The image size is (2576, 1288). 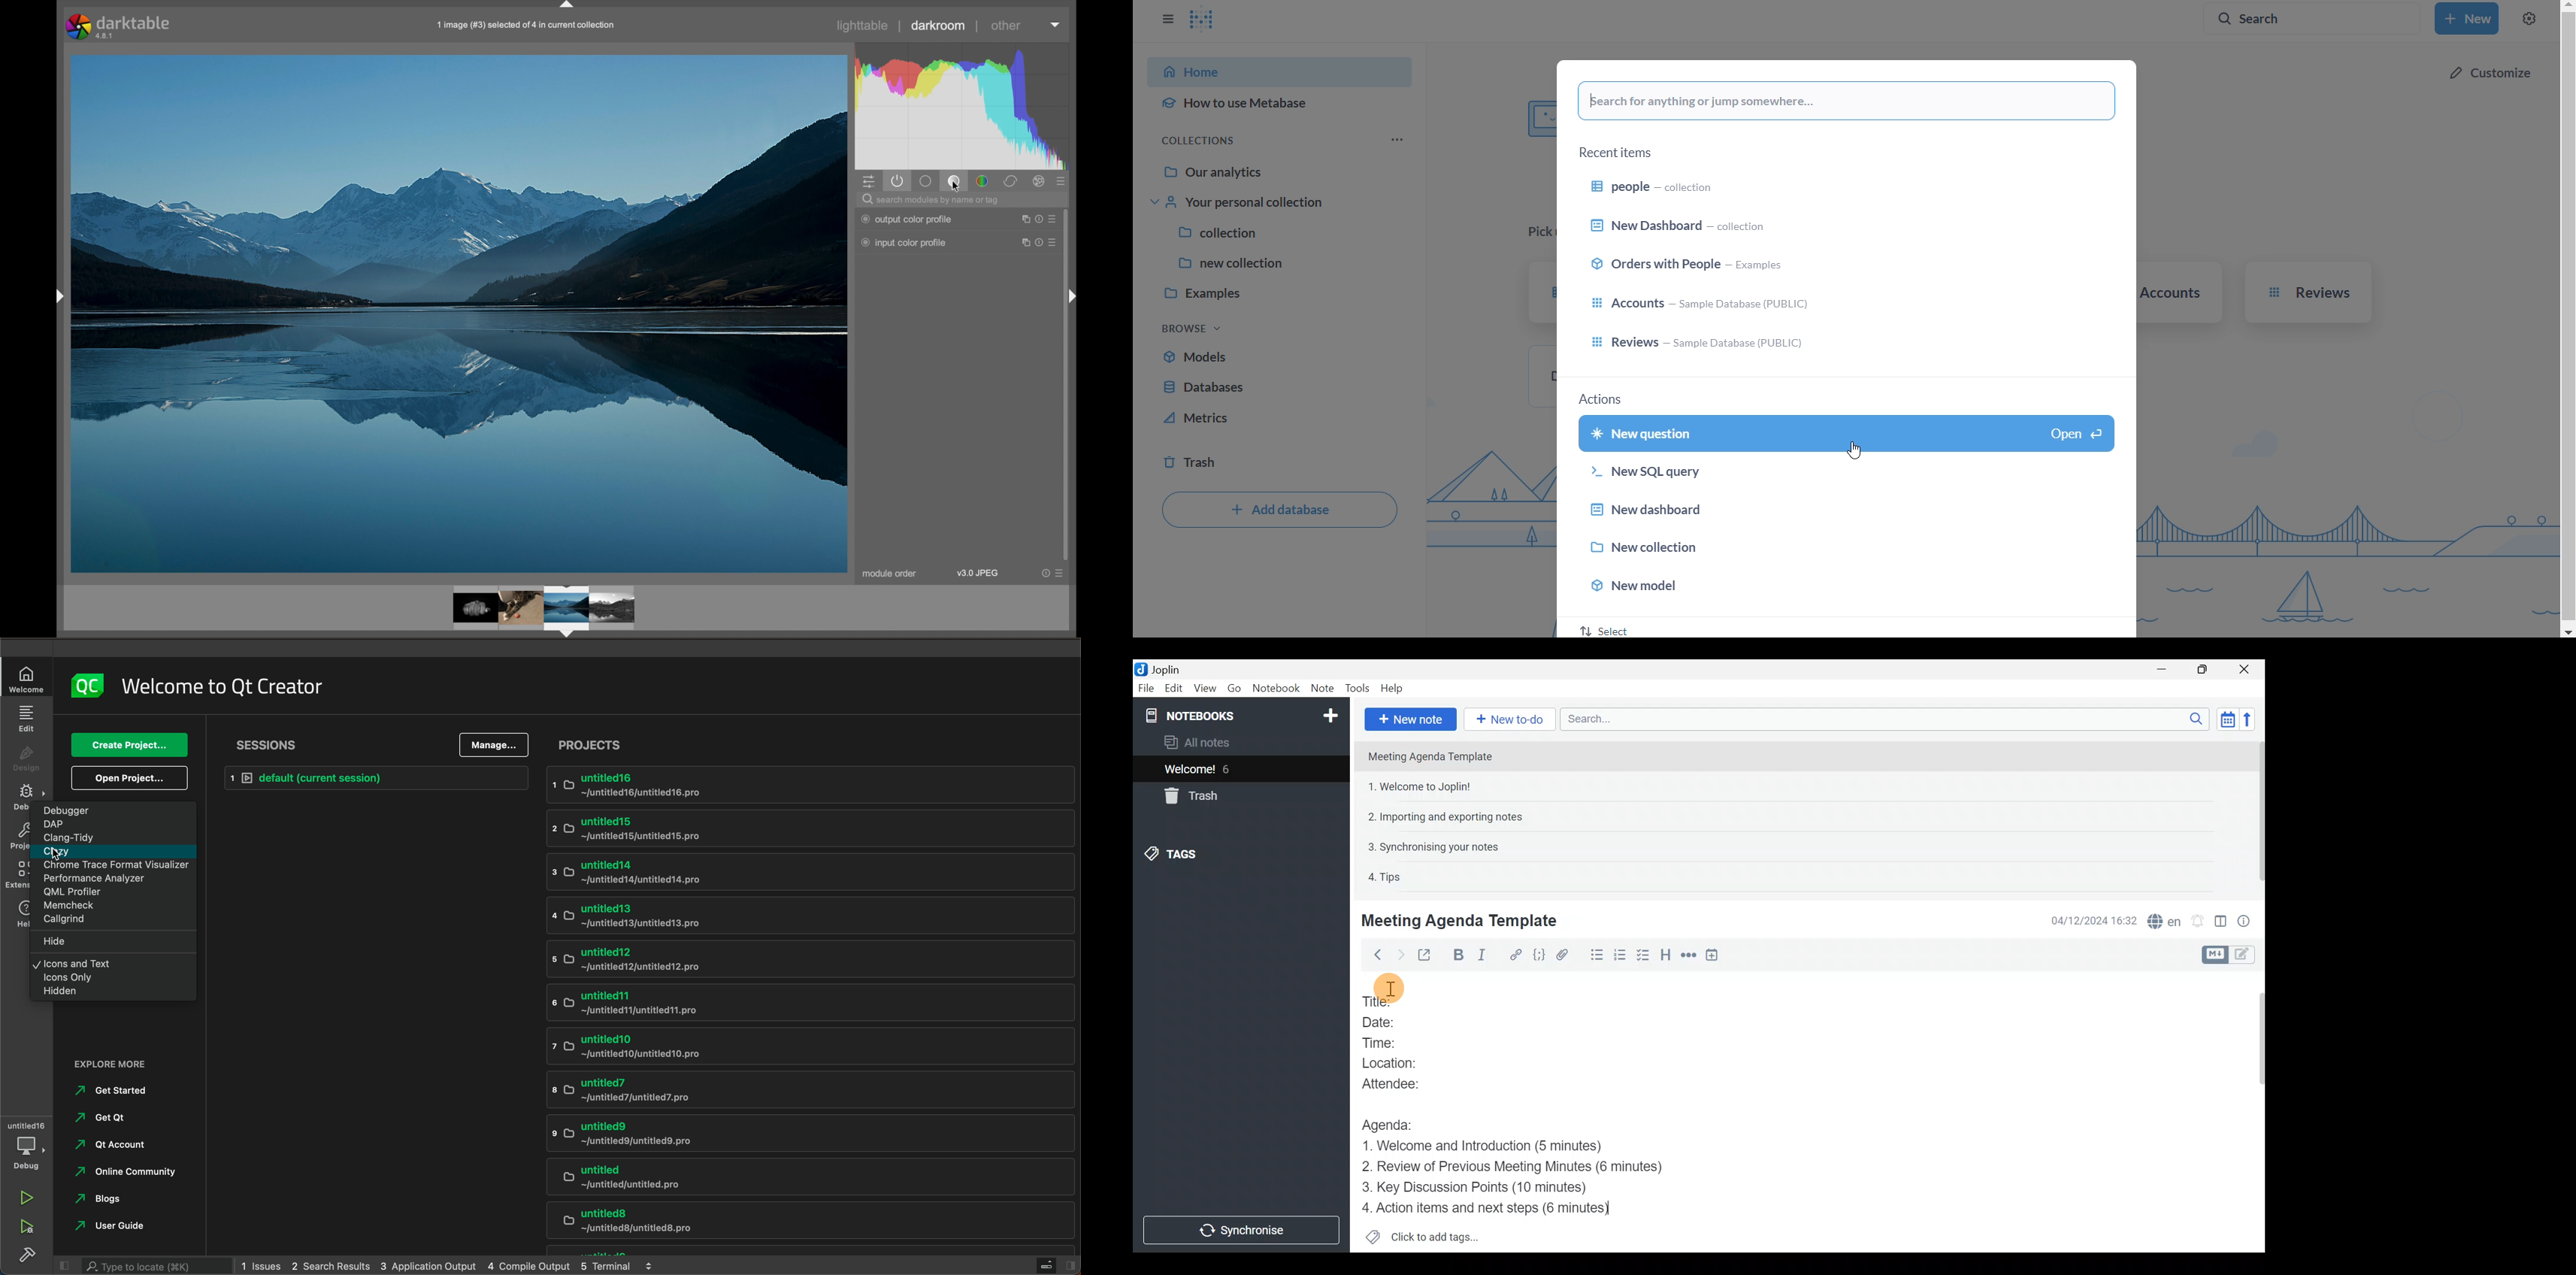 I want to click on Close, so click(x=2245, y=670).